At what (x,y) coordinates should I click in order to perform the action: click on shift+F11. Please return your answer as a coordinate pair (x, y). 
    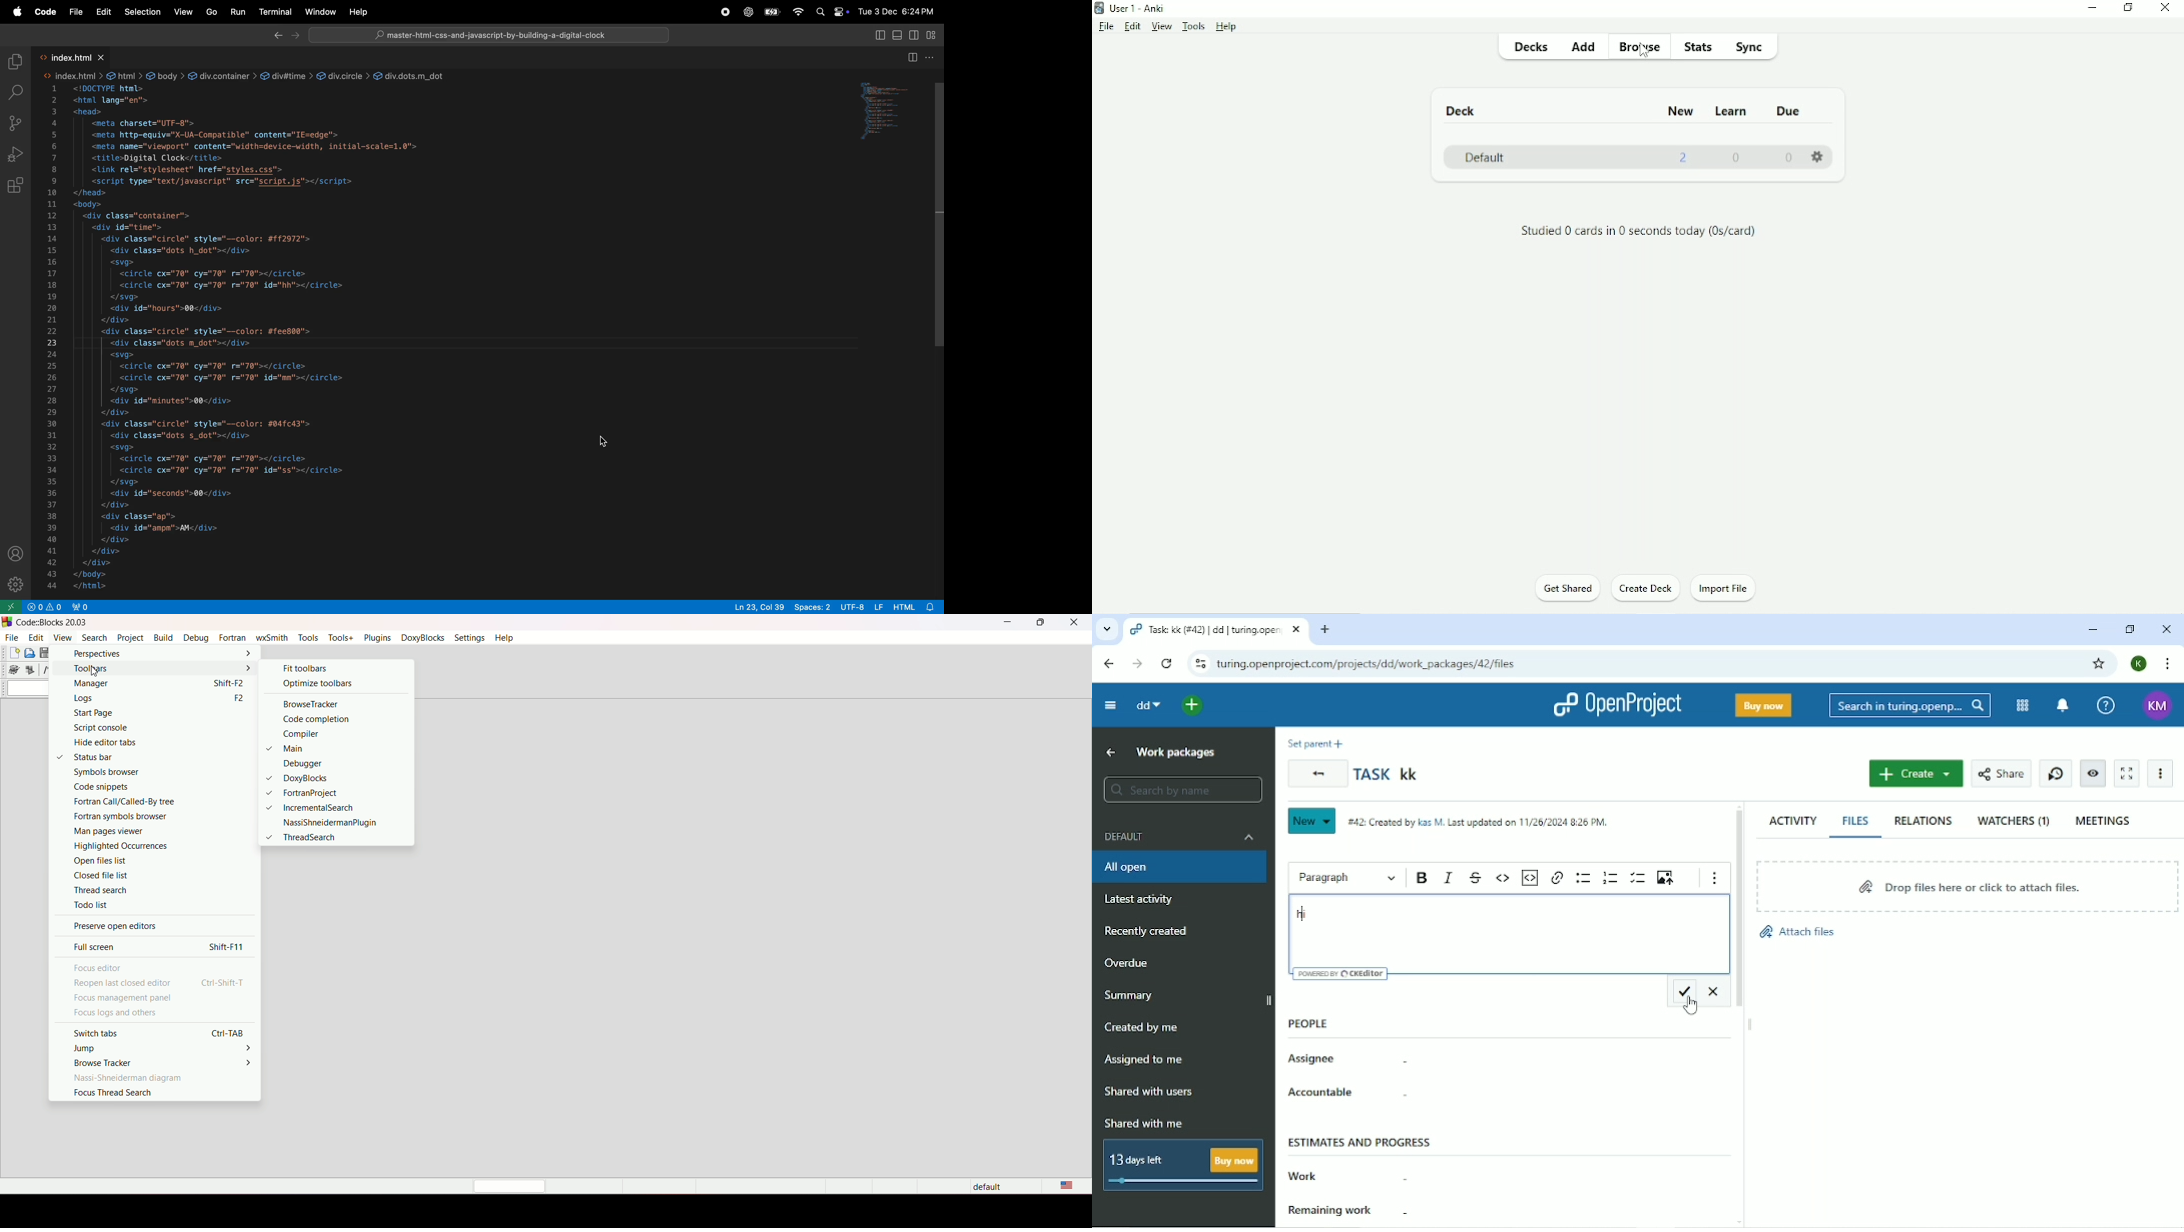
    Looking at the image, I should click on (229, 947).